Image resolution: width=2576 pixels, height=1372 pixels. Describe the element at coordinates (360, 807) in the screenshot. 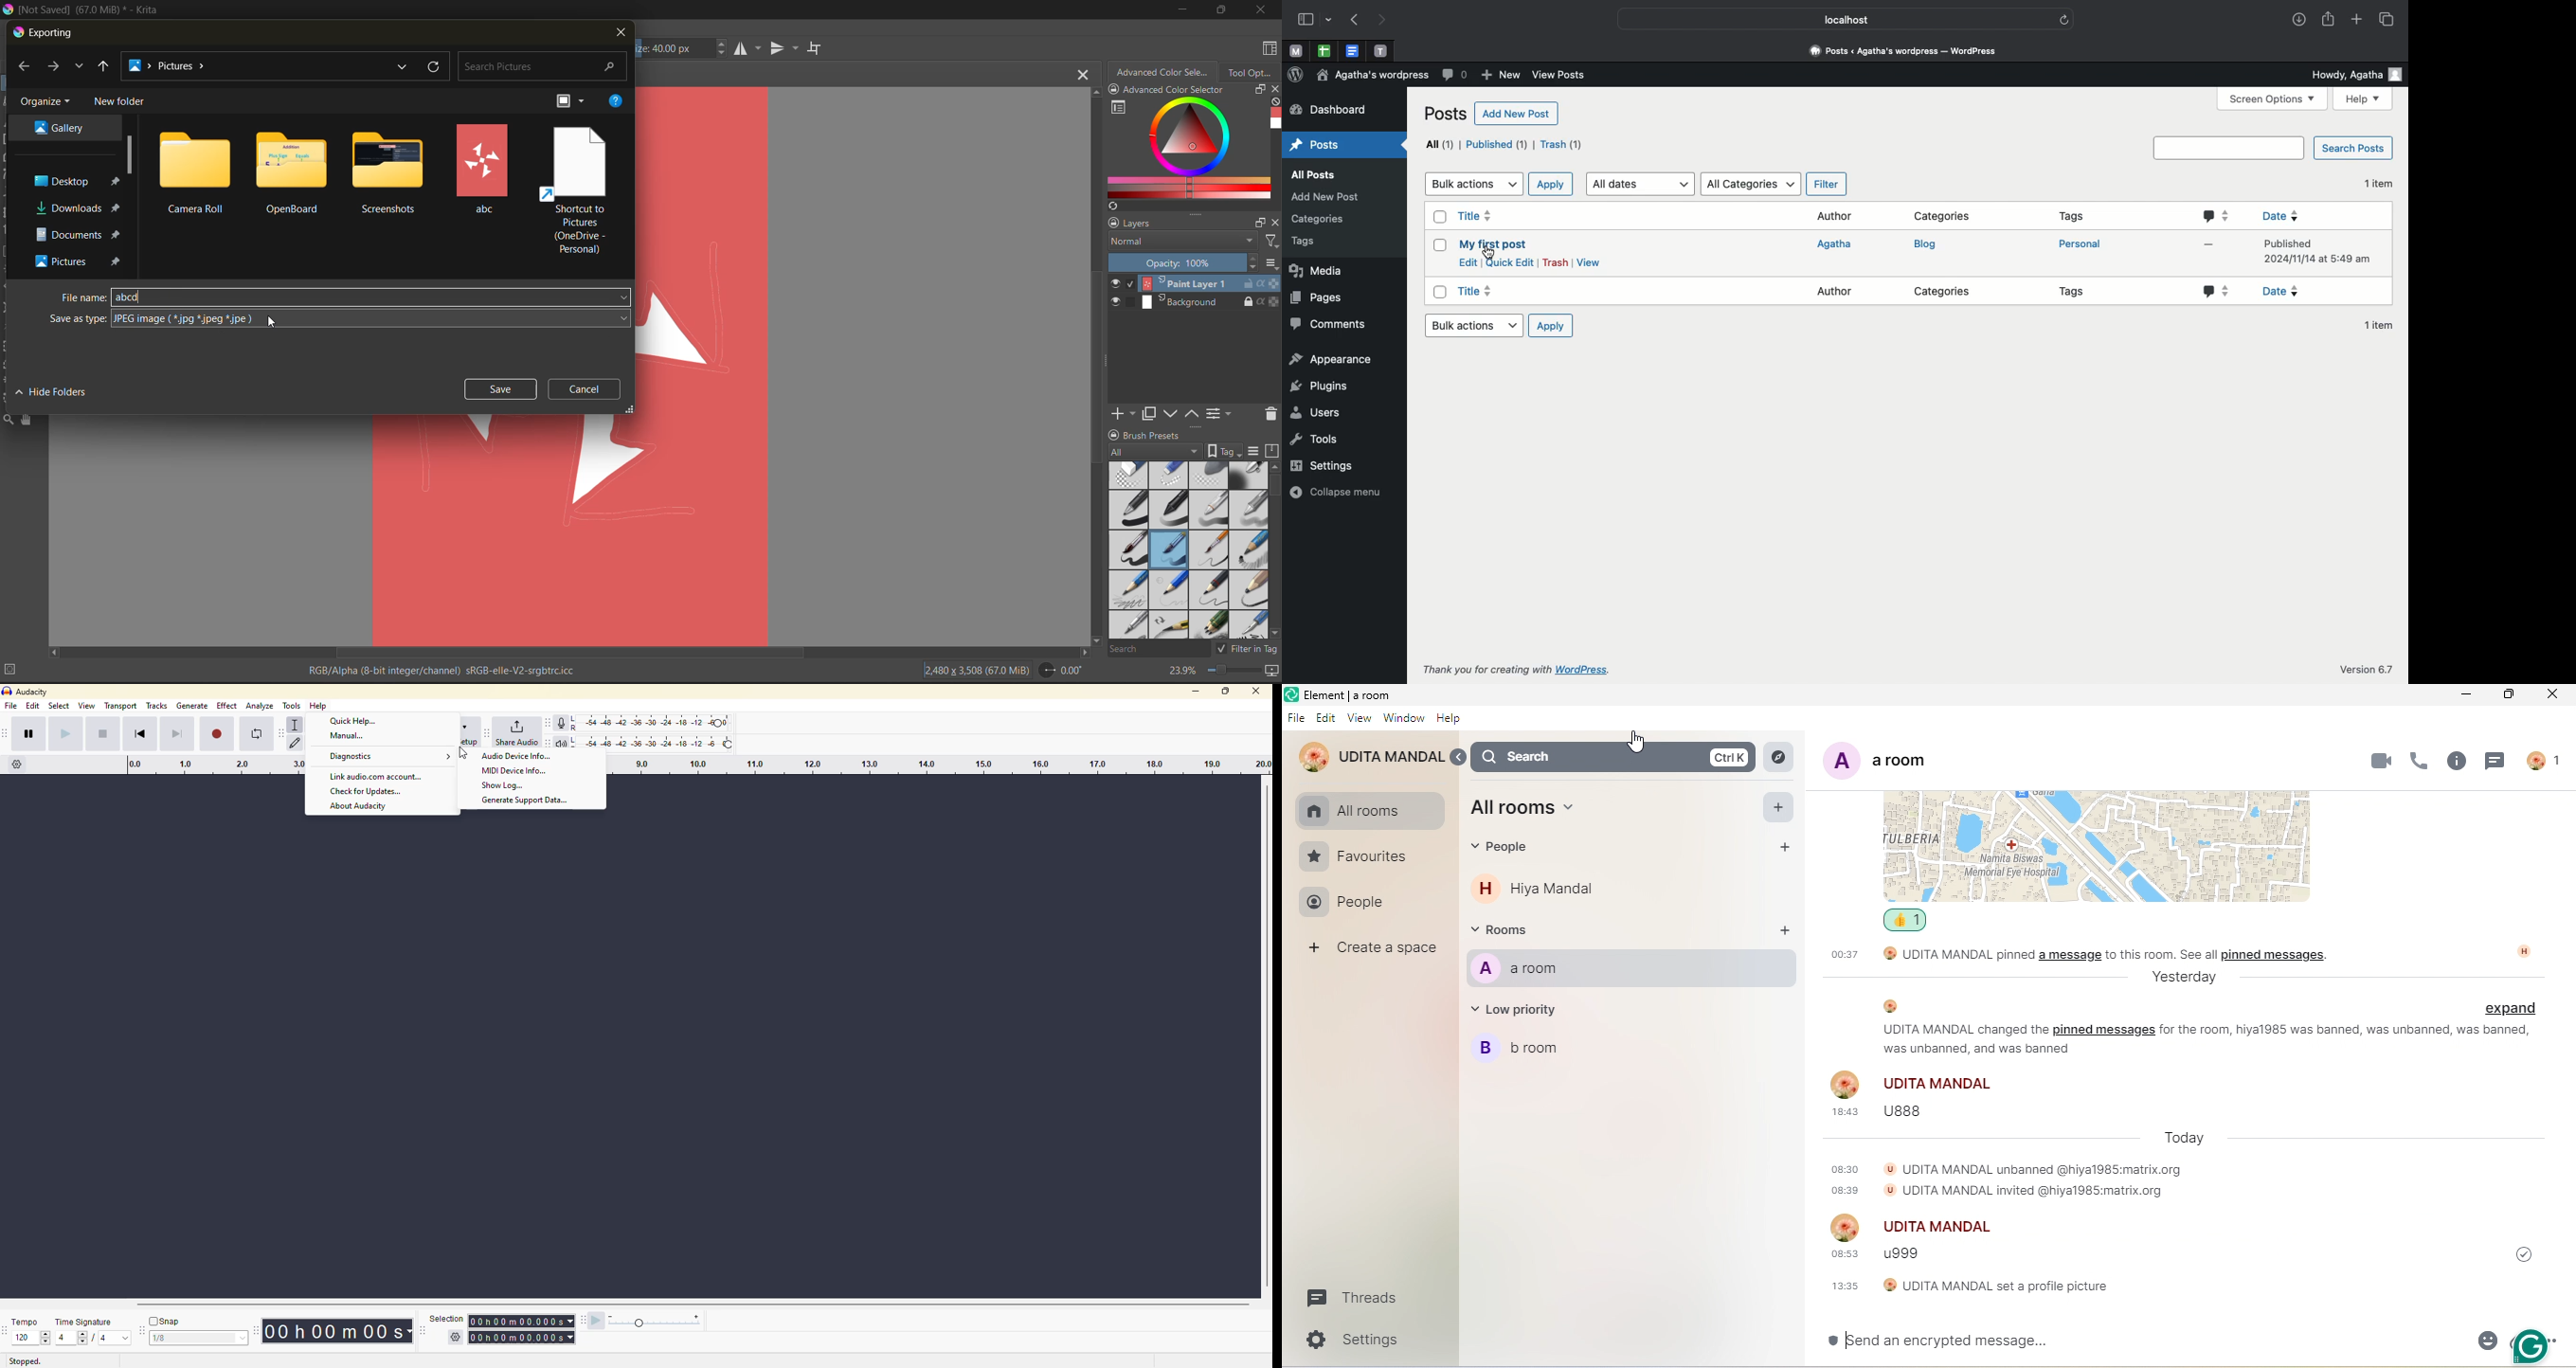

I see `‘About Audacity` at that location.